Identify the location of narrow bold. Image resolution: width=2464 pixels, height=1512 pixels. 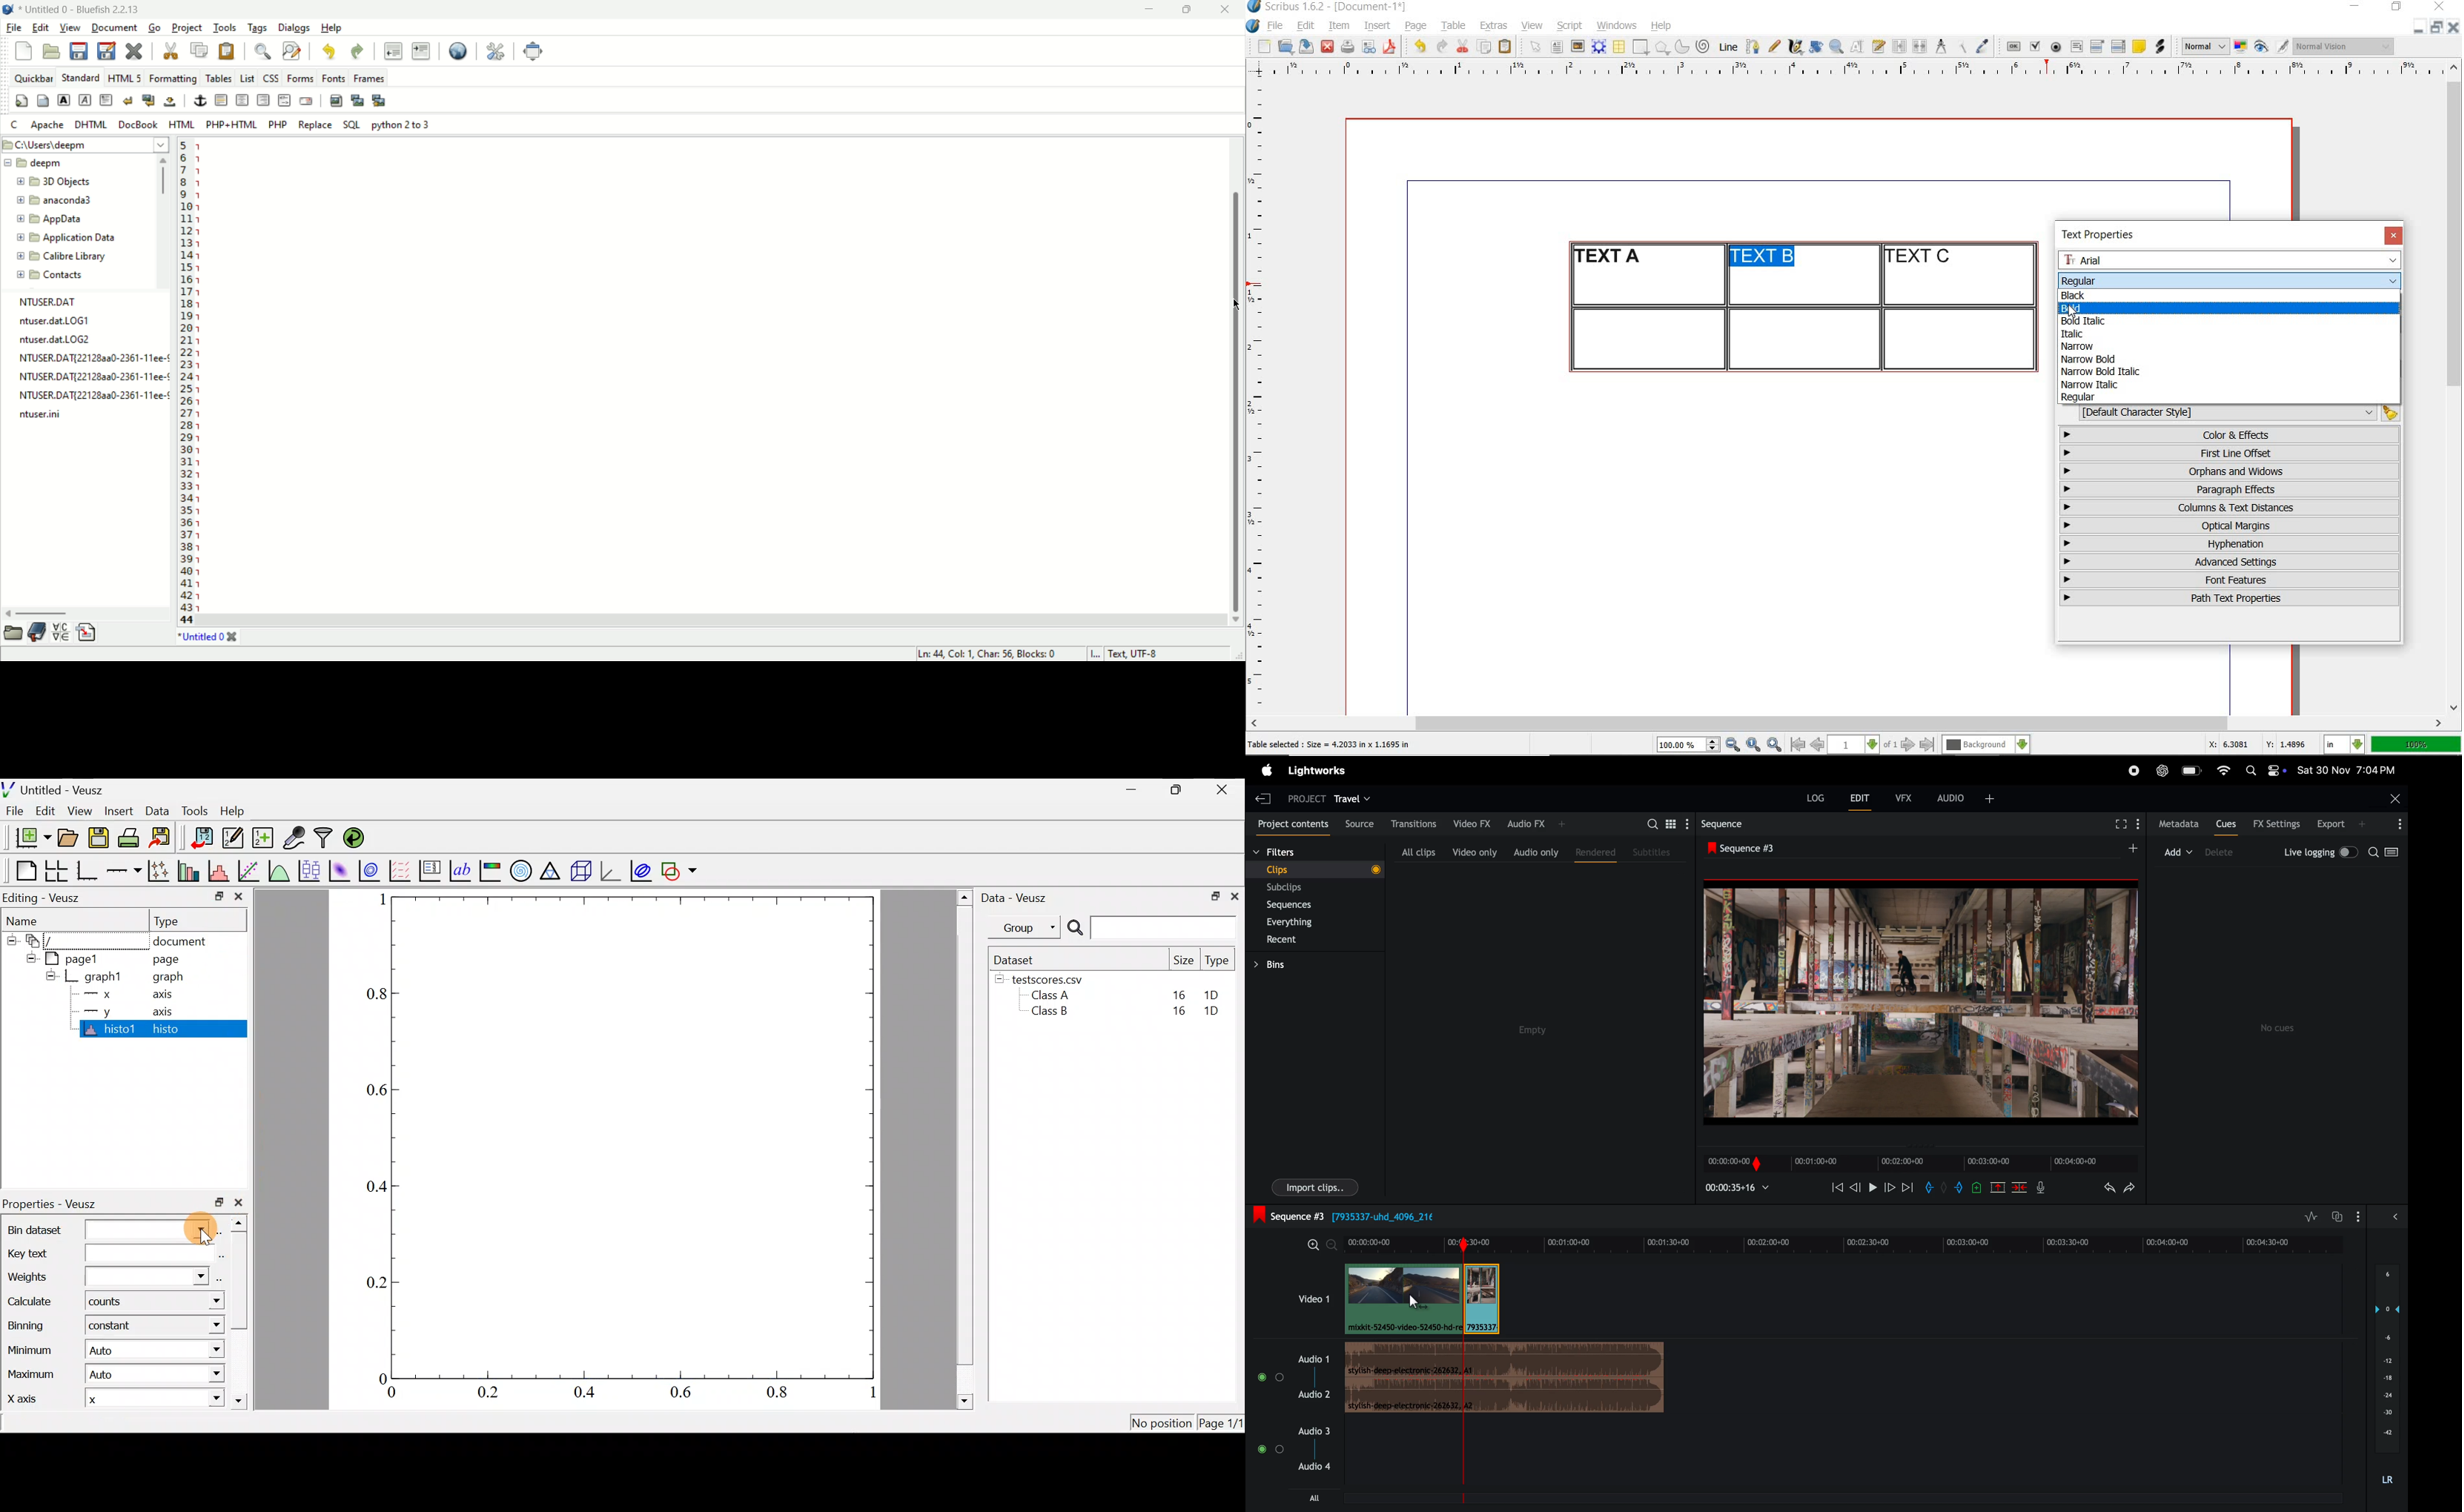
(2090, 359).